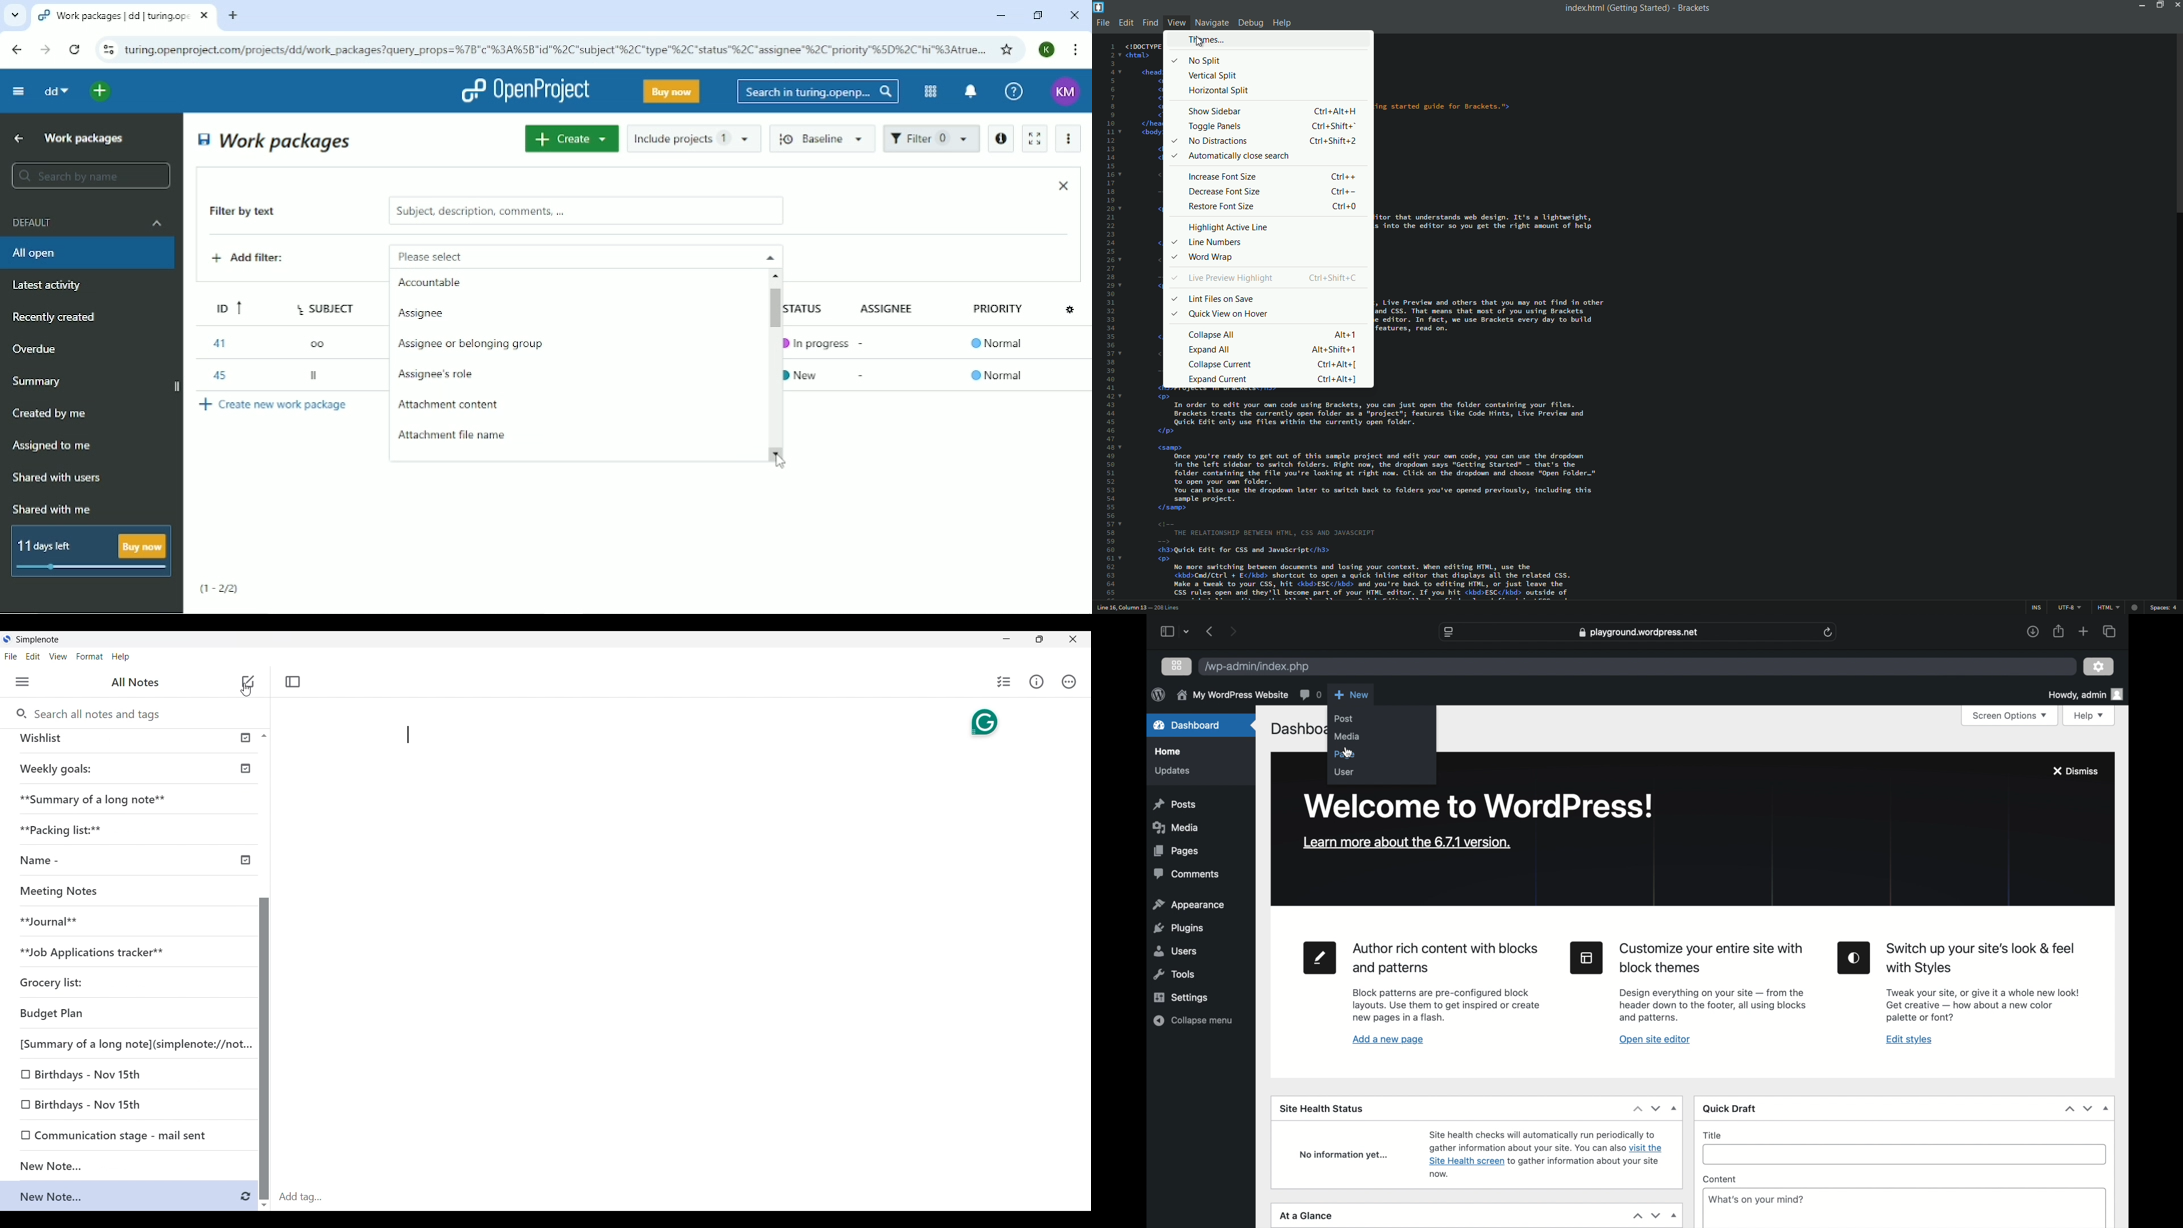  What do you see at coordinates (52, 984) in the screenshot?
I see `Grocery list` at bounding box center [52, 984].